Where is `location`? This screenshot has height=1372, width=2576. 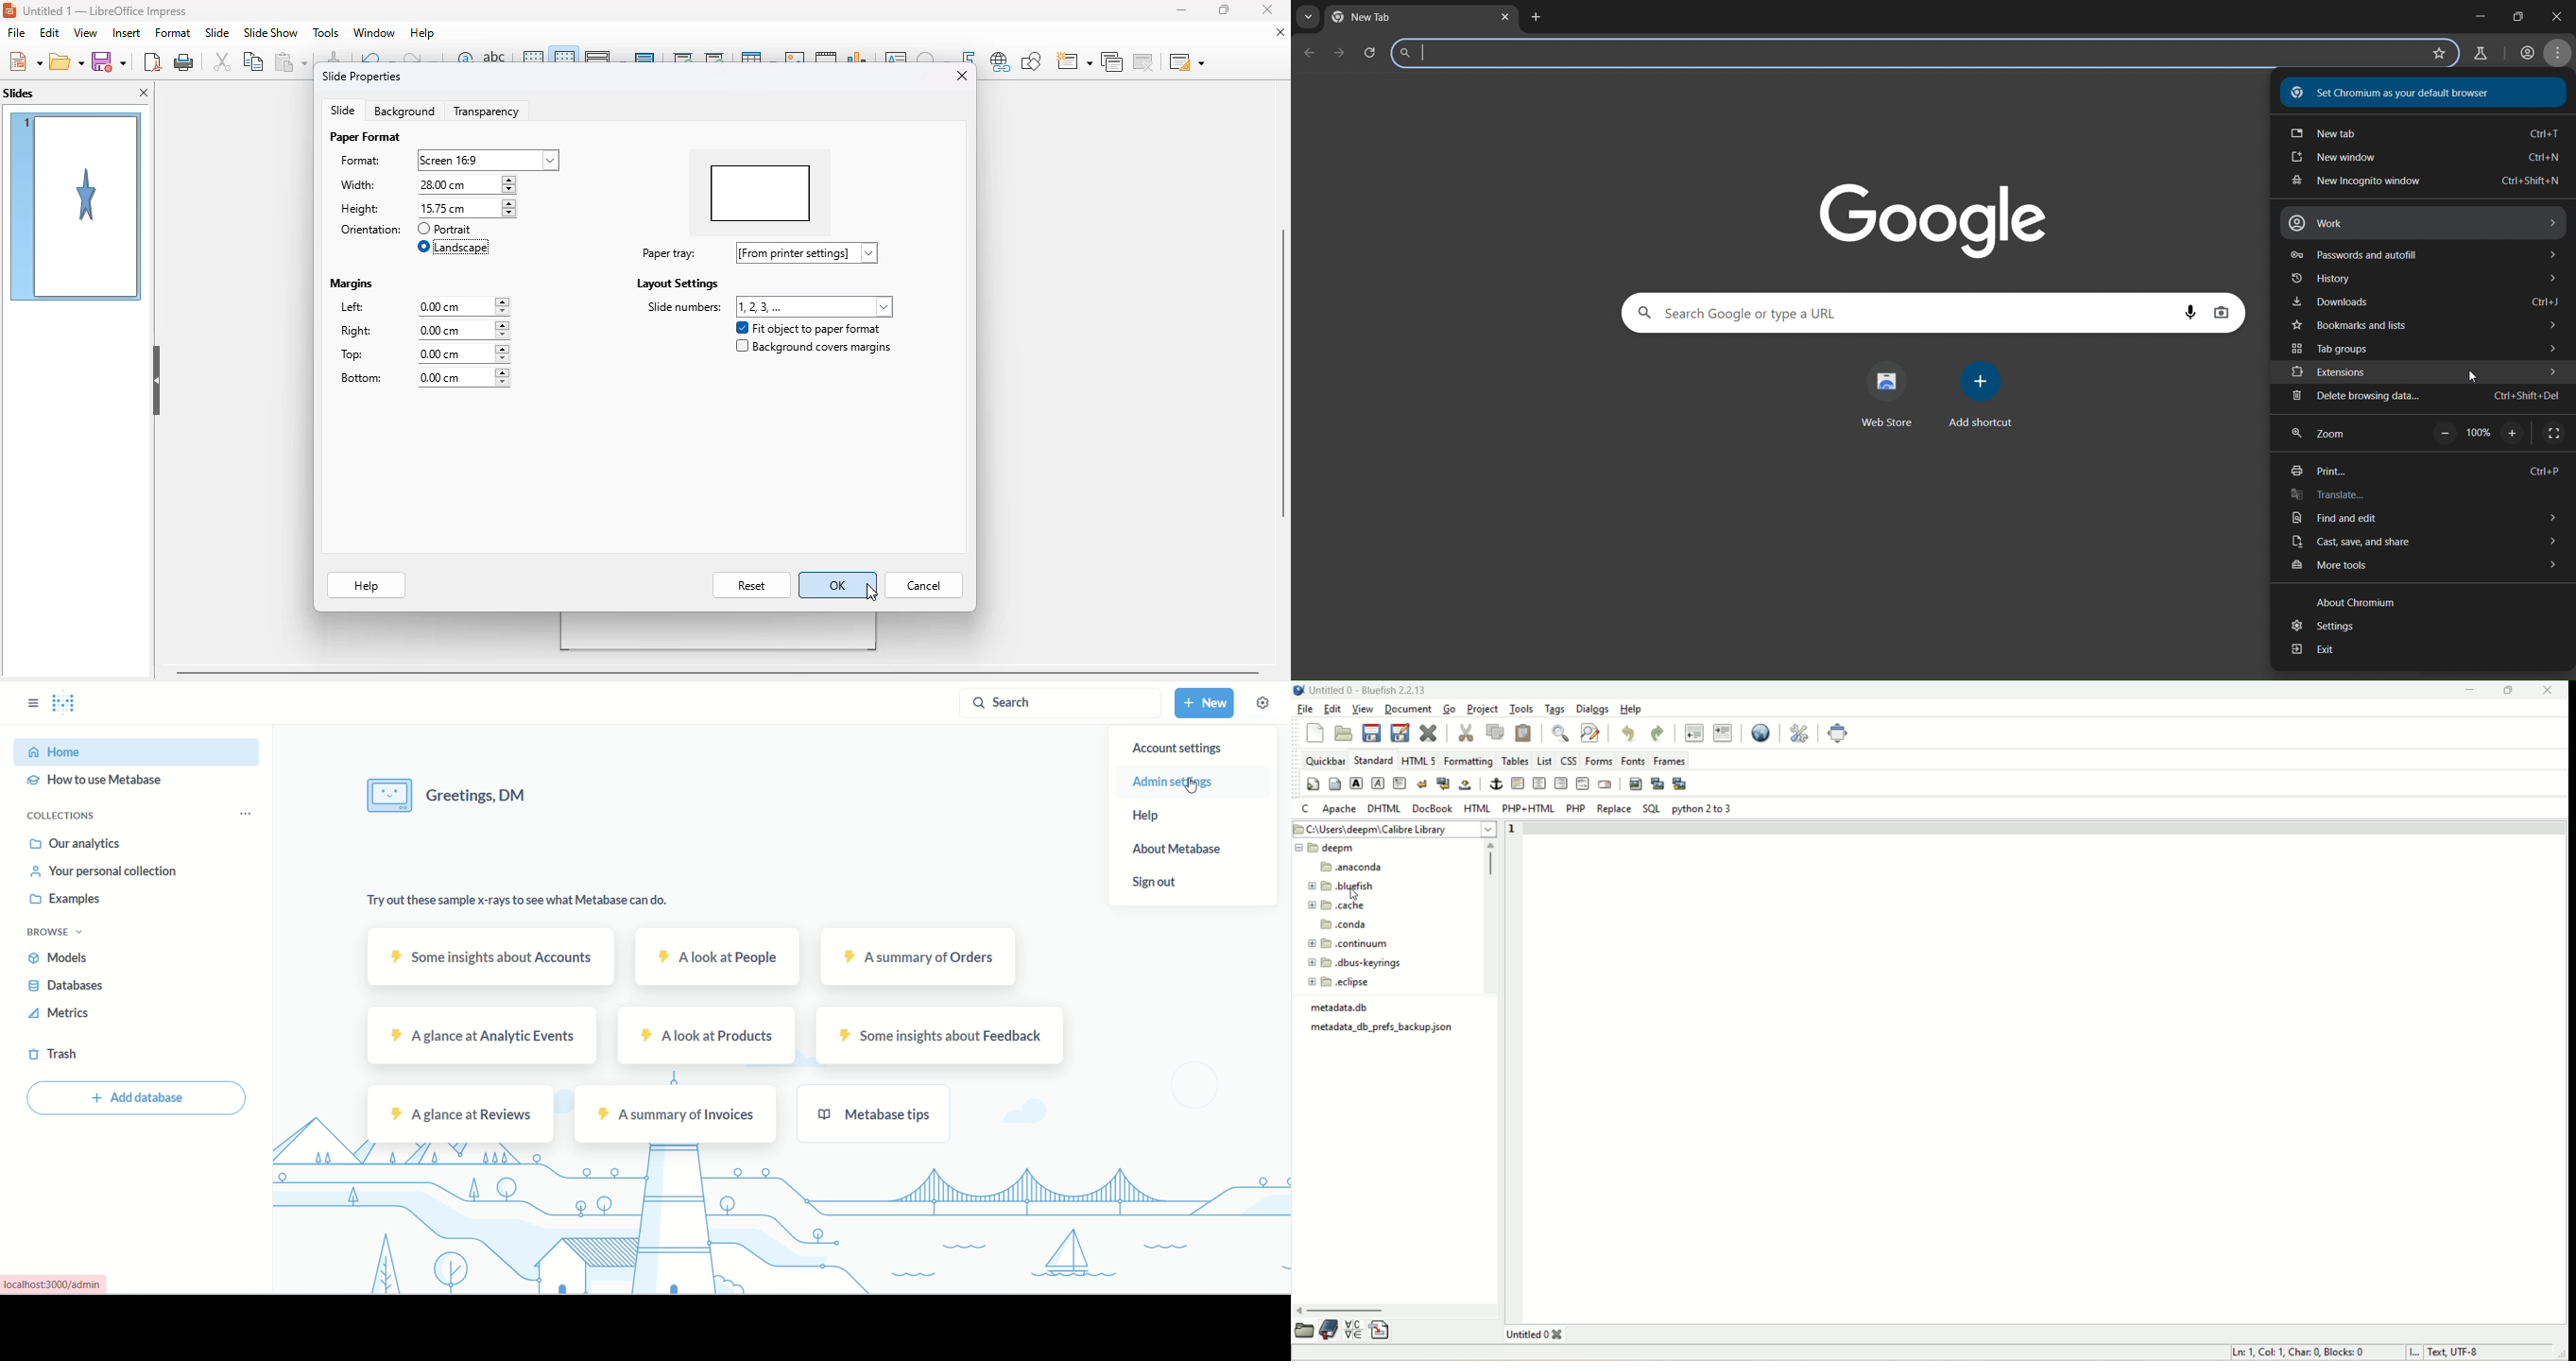
location is located at coordinates (1397, 830).